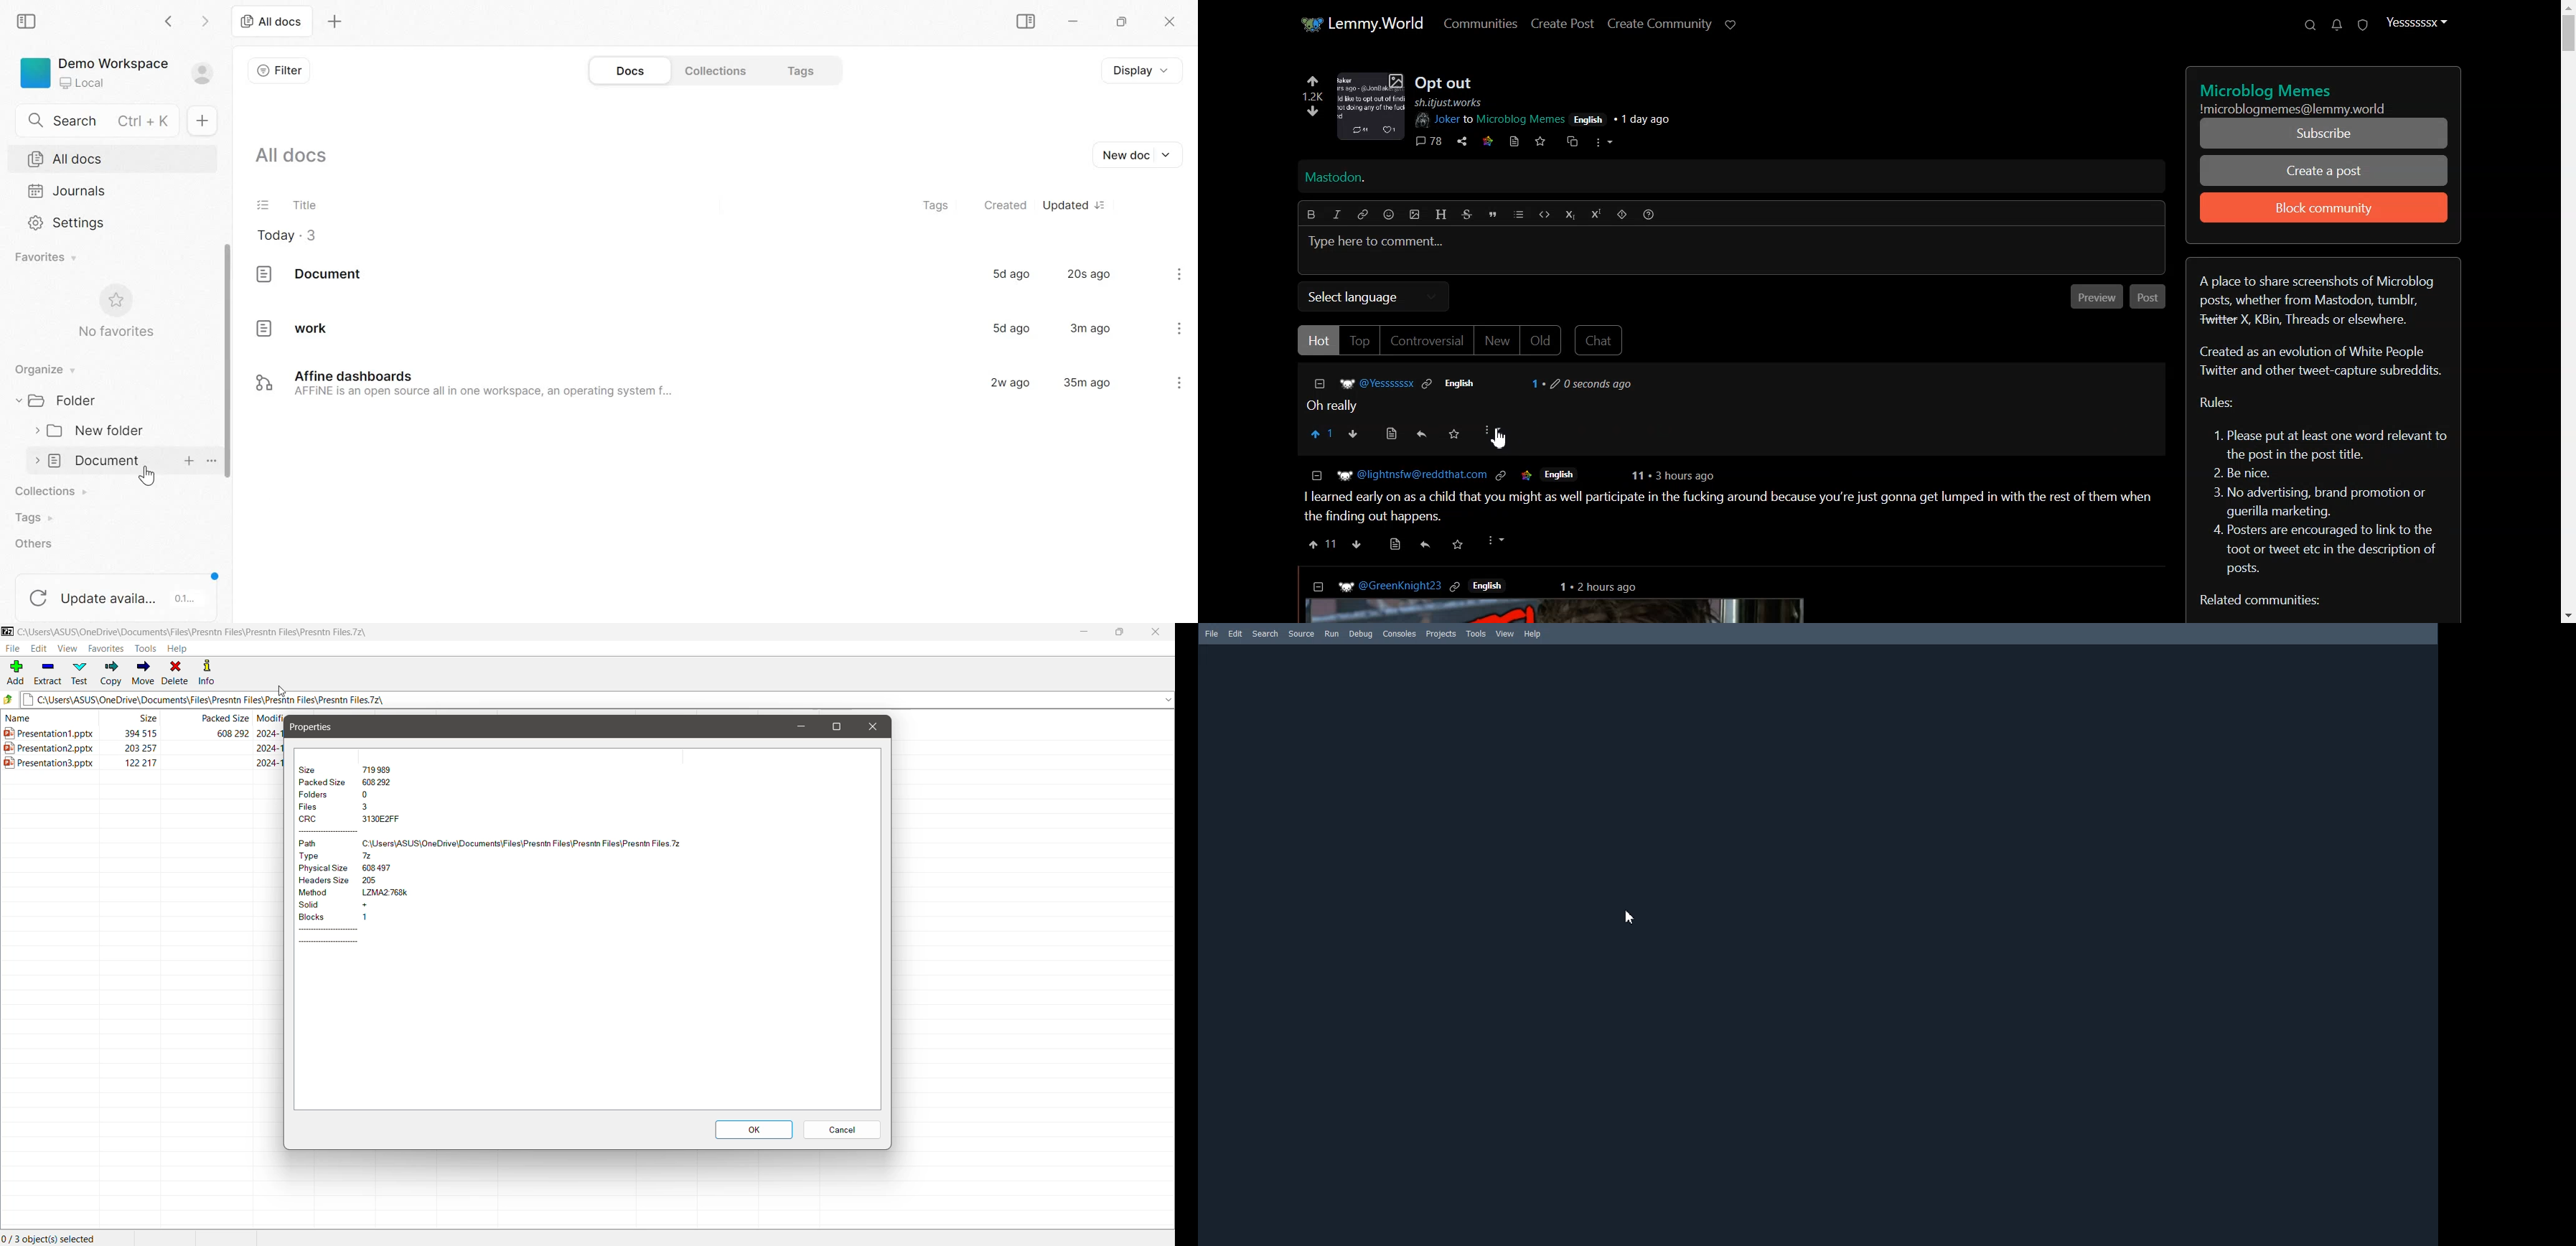 This screenshot has width=2576, height=1260. I want to click on Bold , so click(1312, 213).